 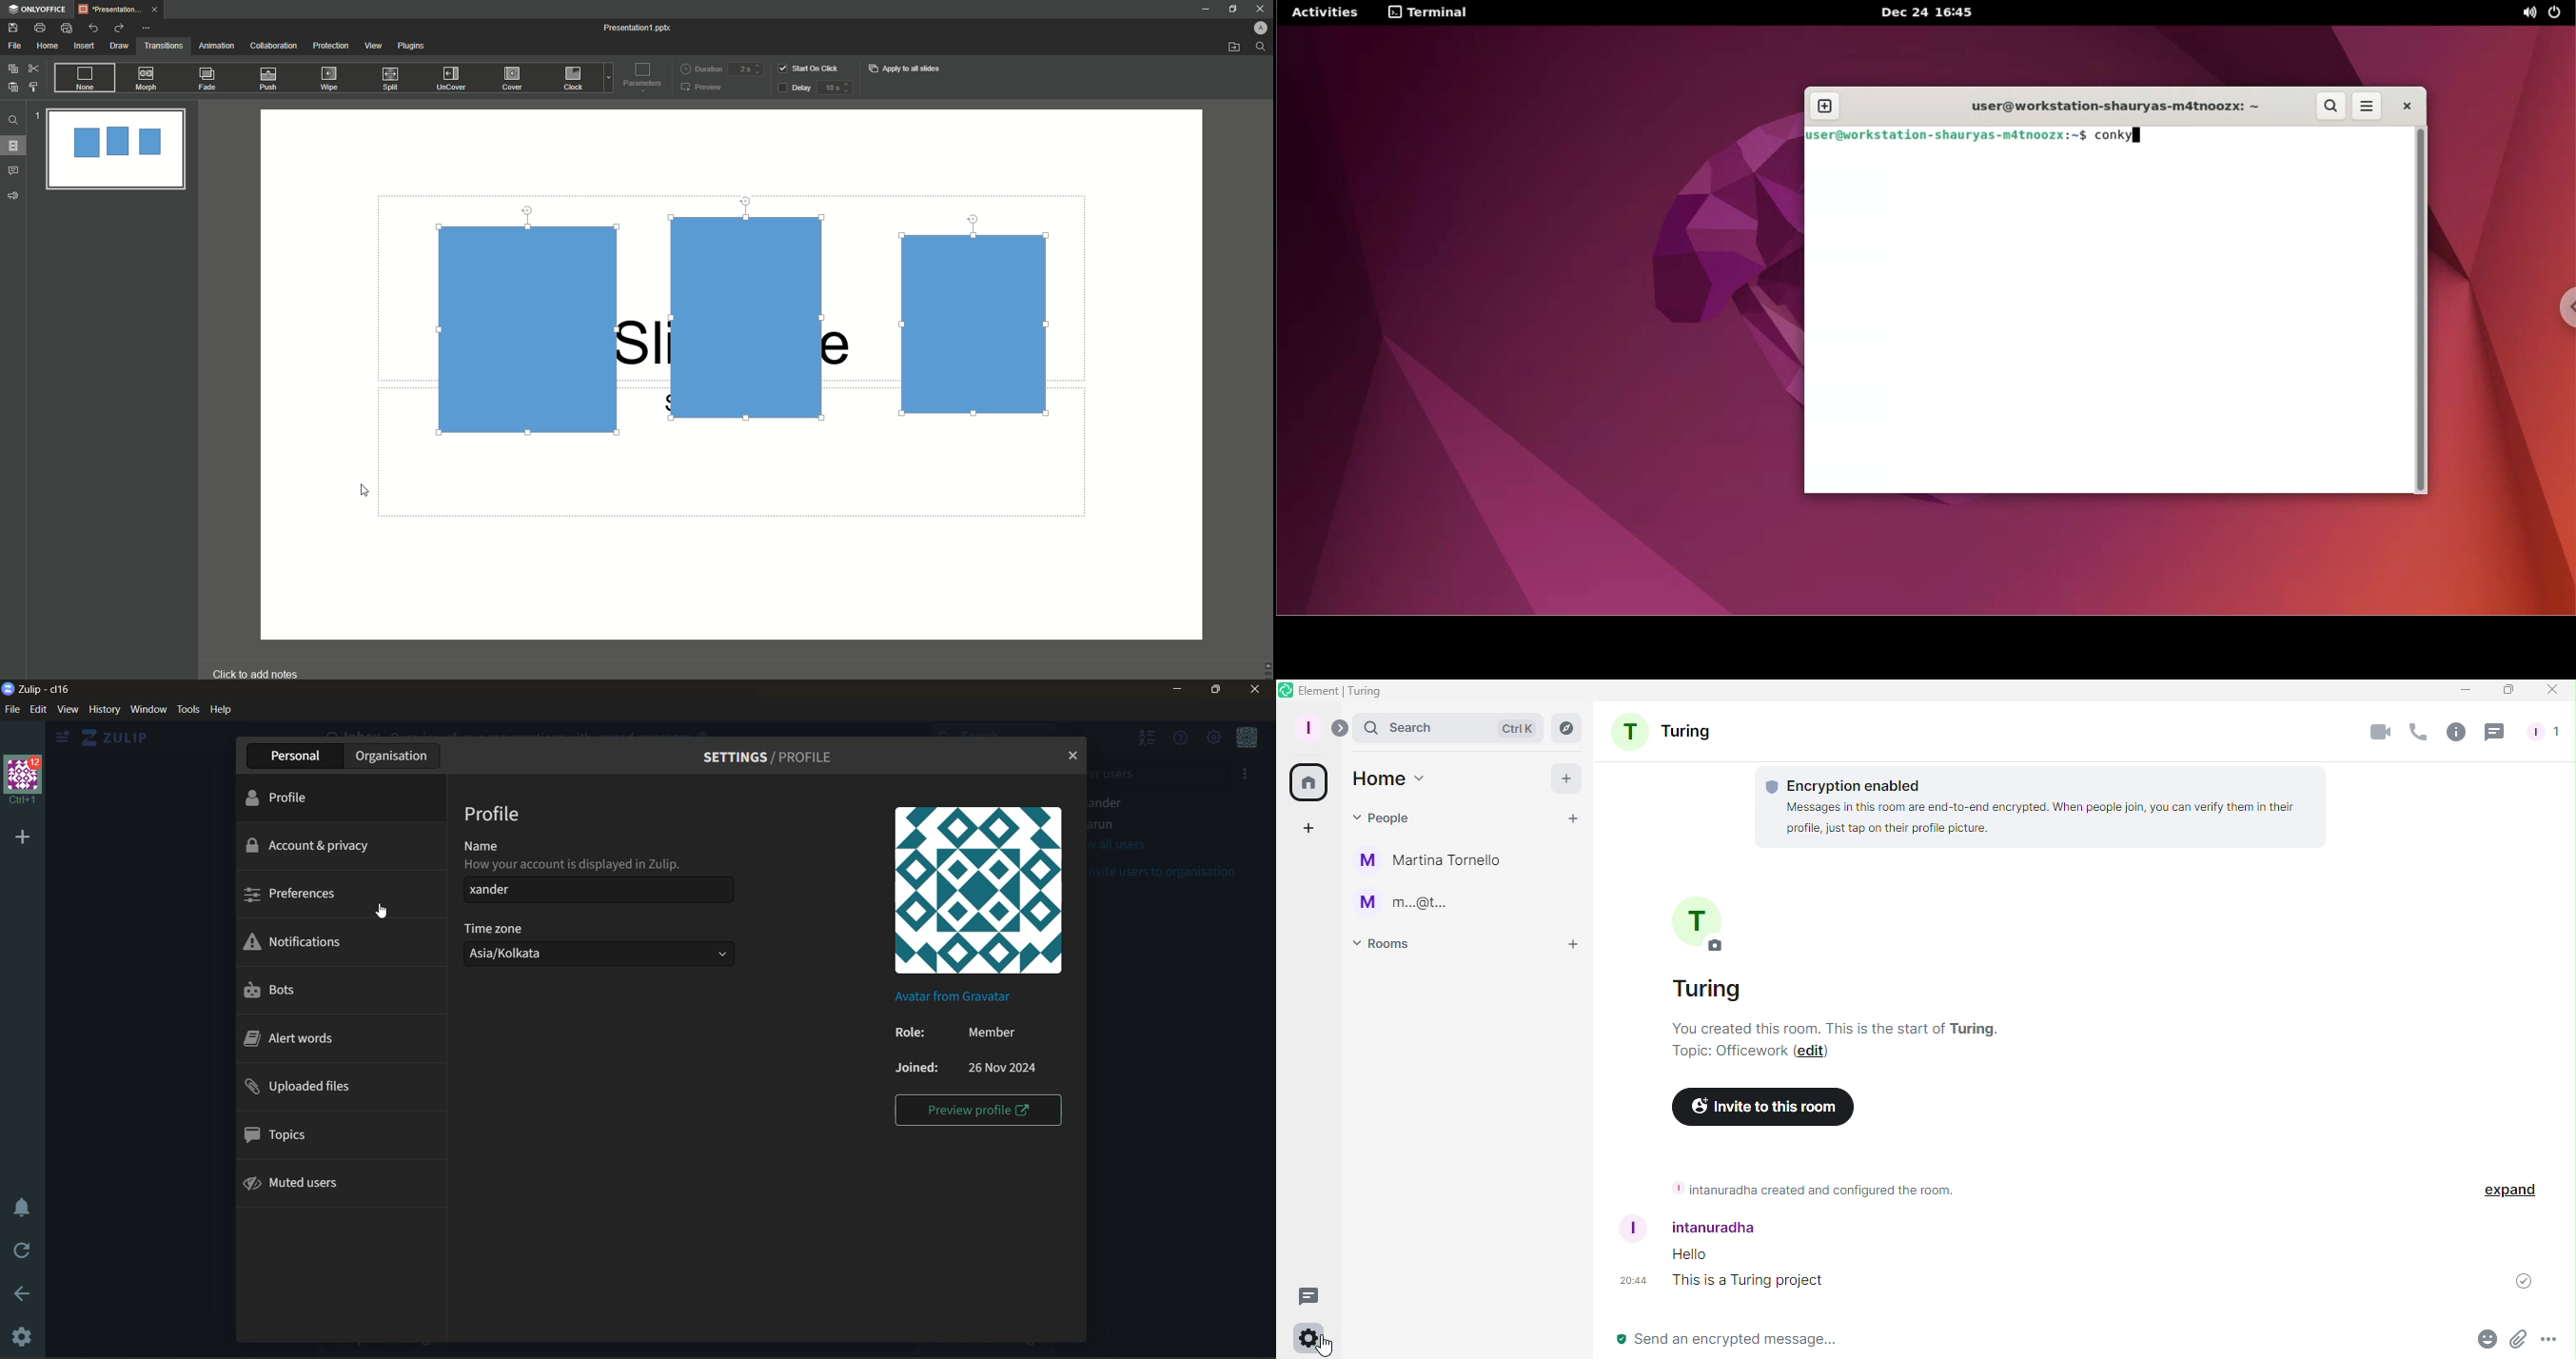 I want to click on prefeerences, so click(x=299, y=898).